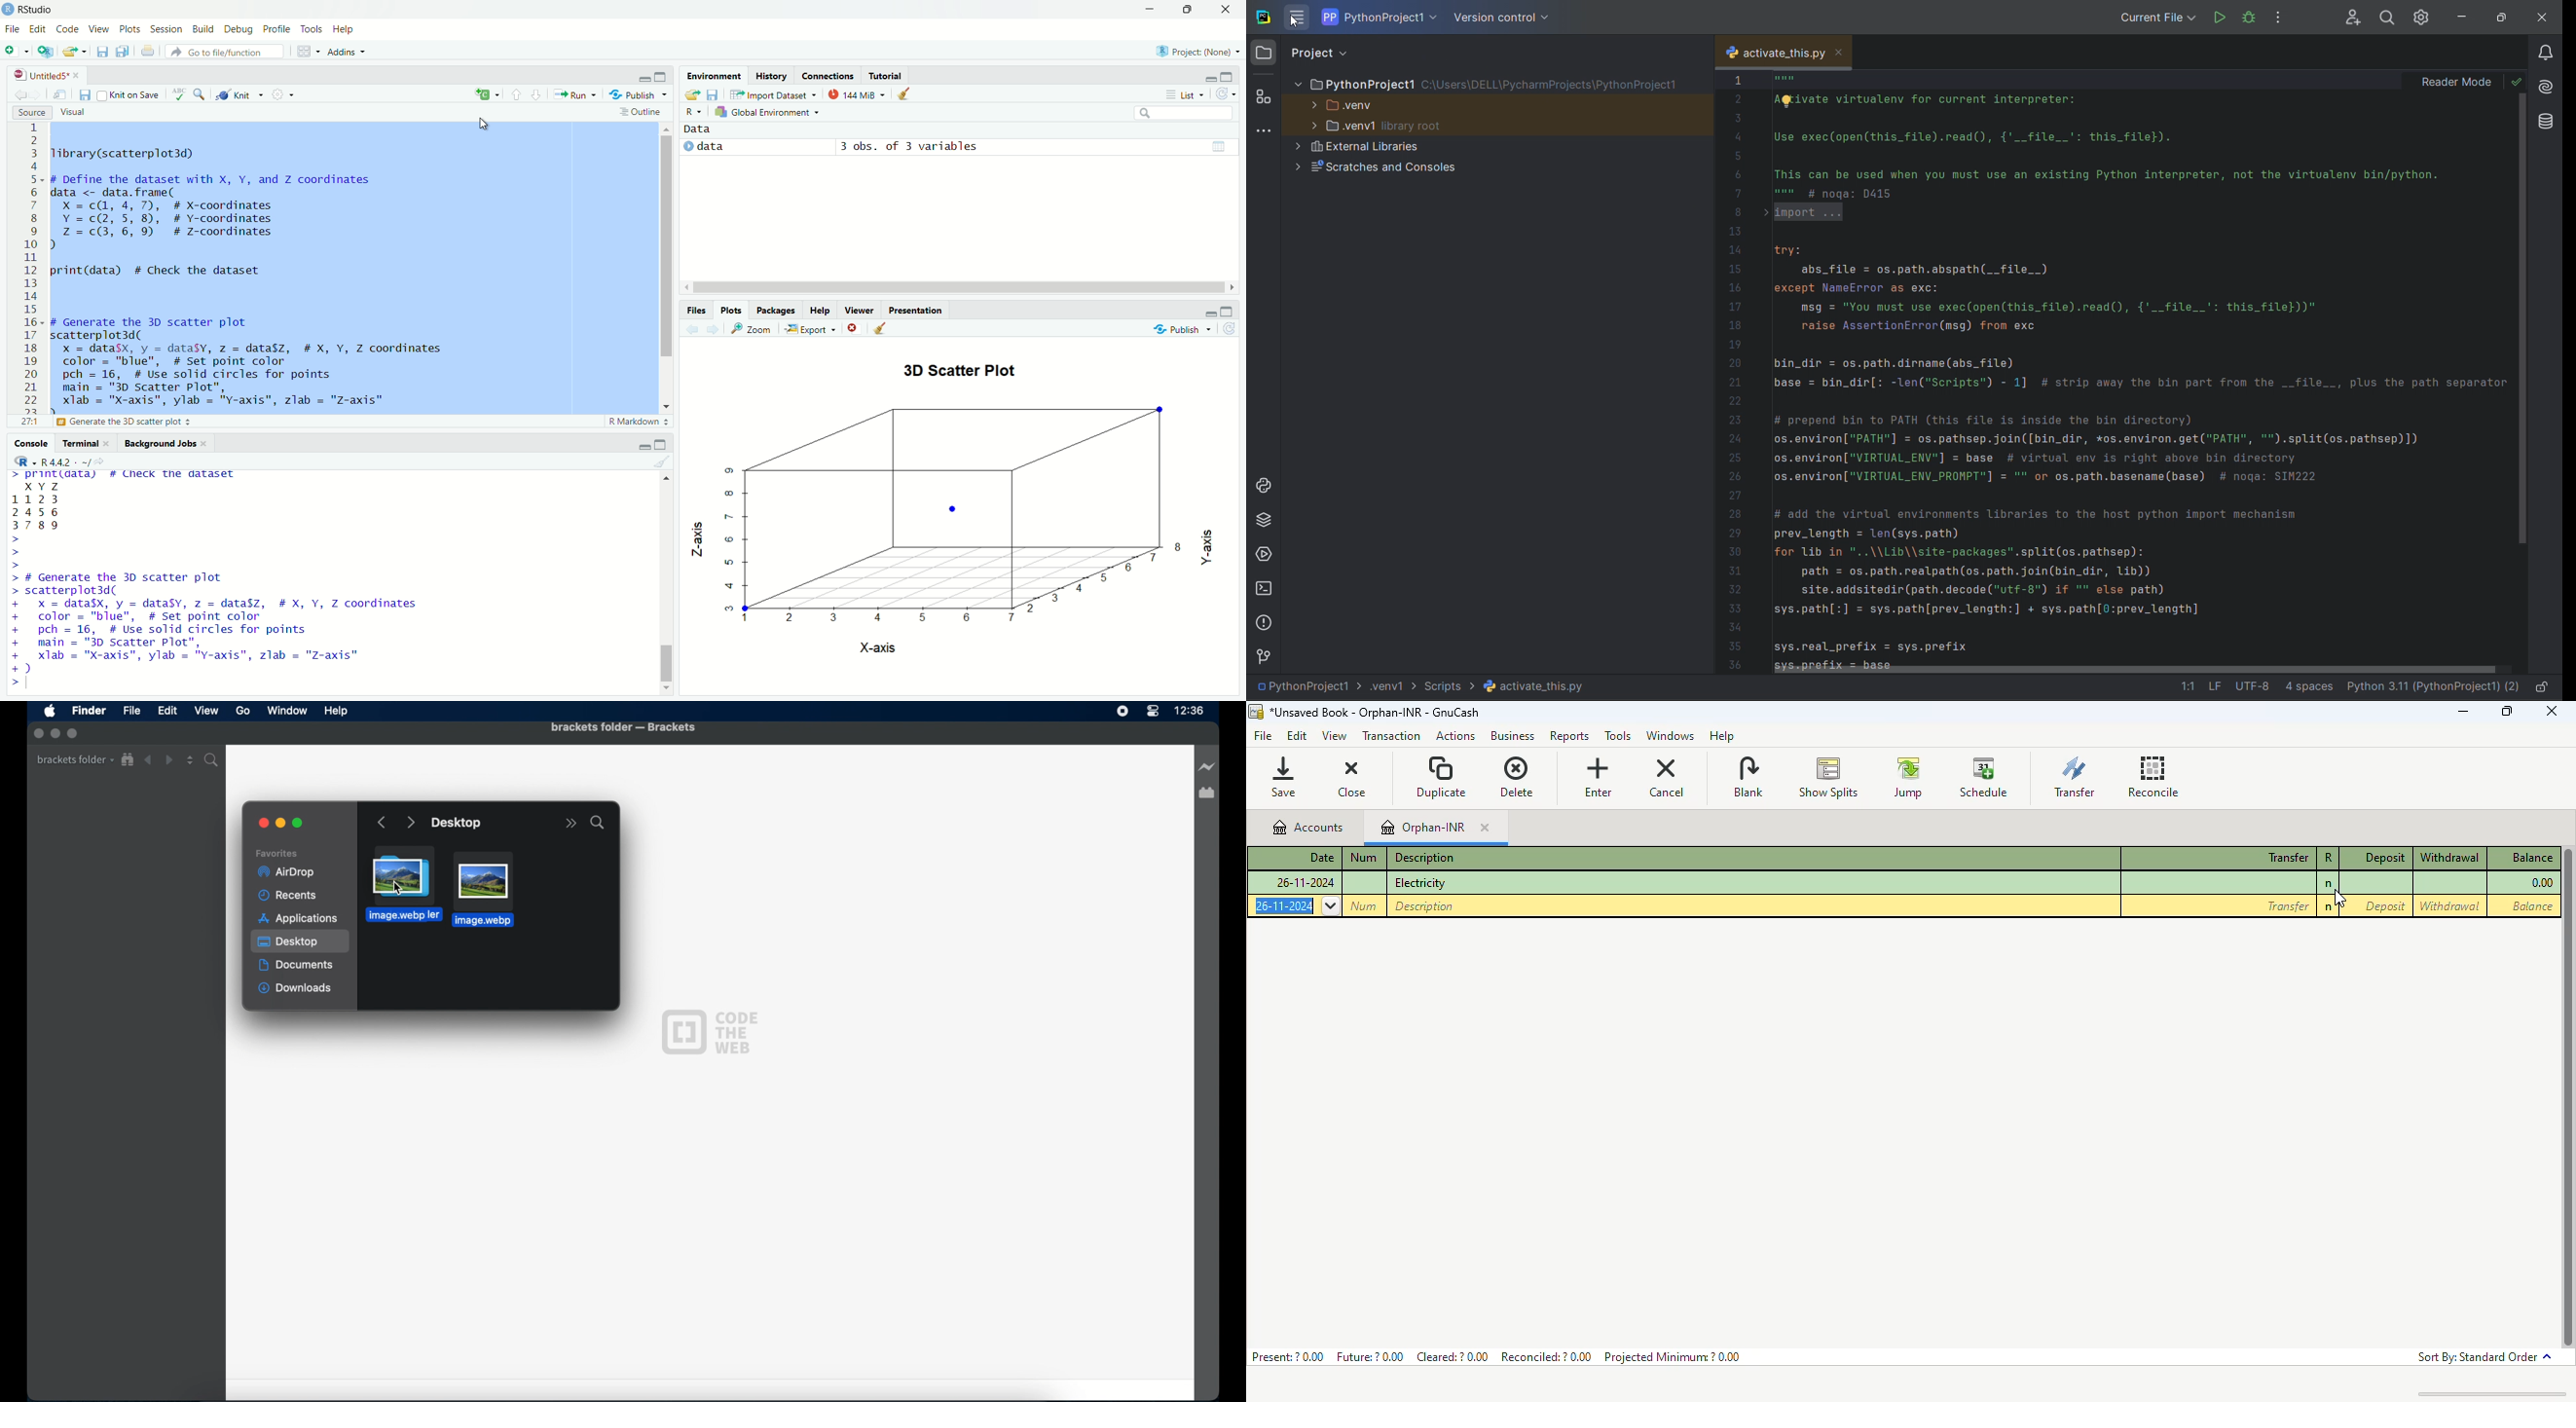 The image size is (2576, 1428). I want to click on 1123, so click(38, 498).